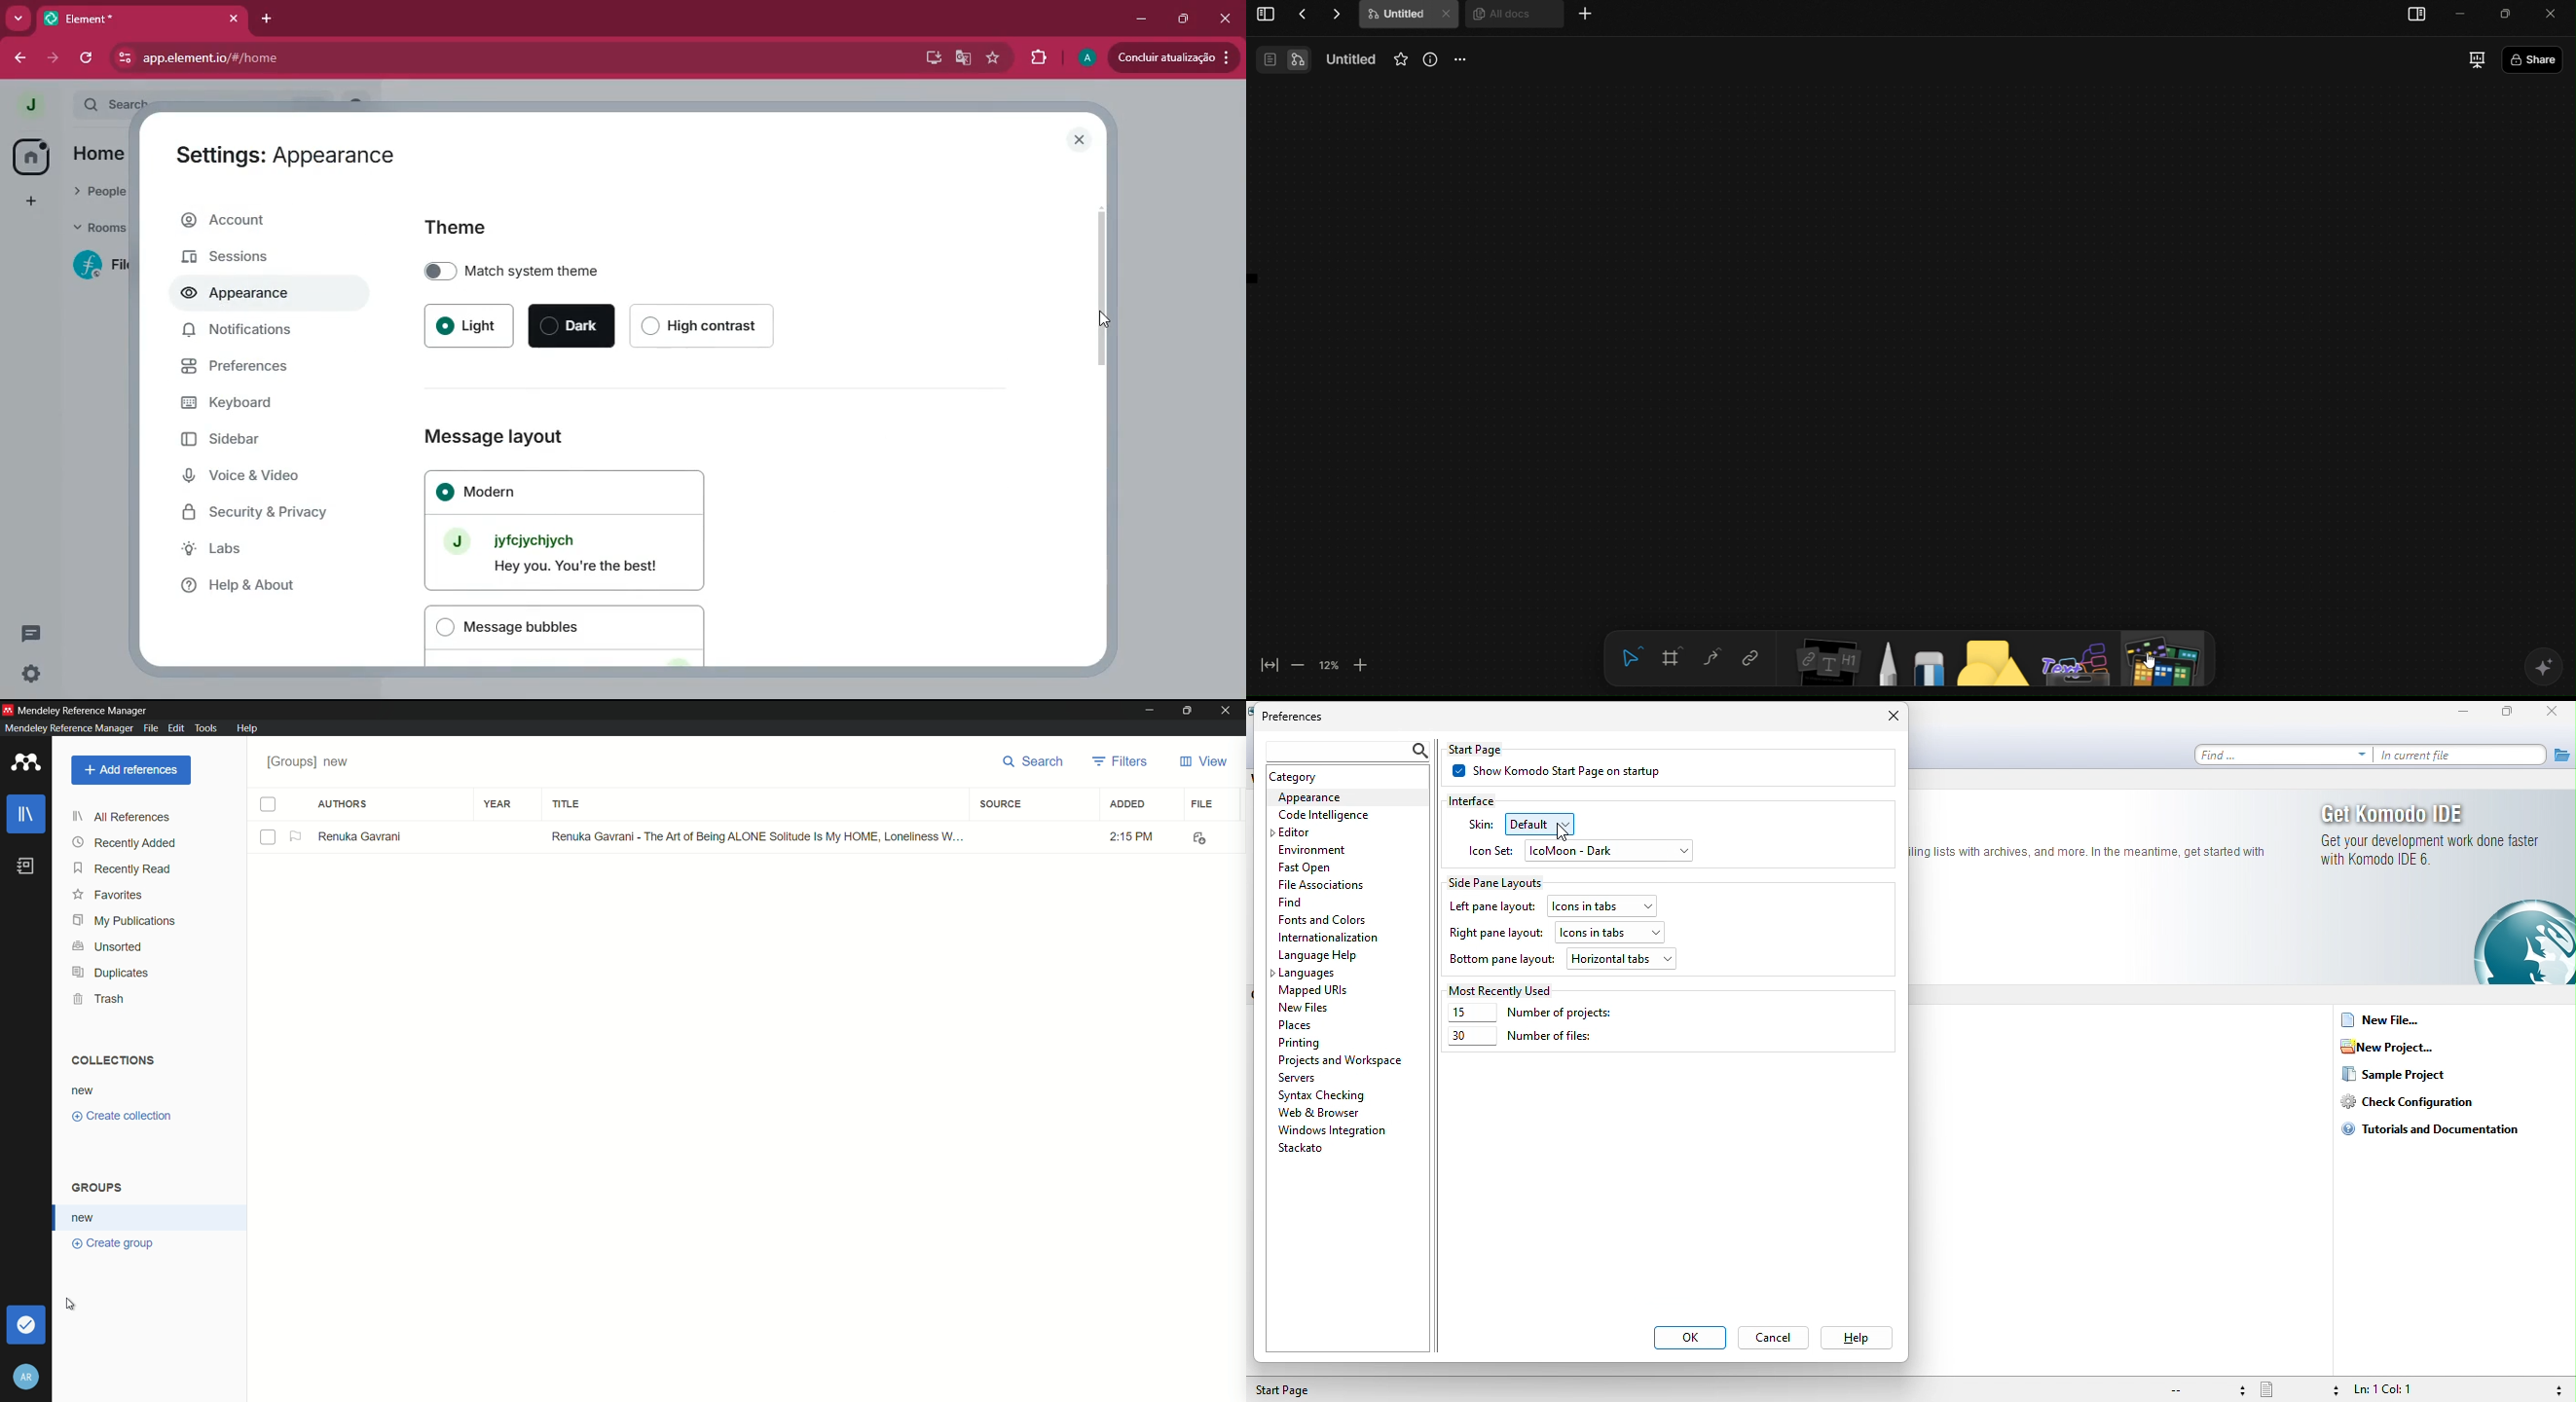  What do you see at coordinates (706, 327) in the screenshot?
I see `High contrast` at bounding box center [706, 327].